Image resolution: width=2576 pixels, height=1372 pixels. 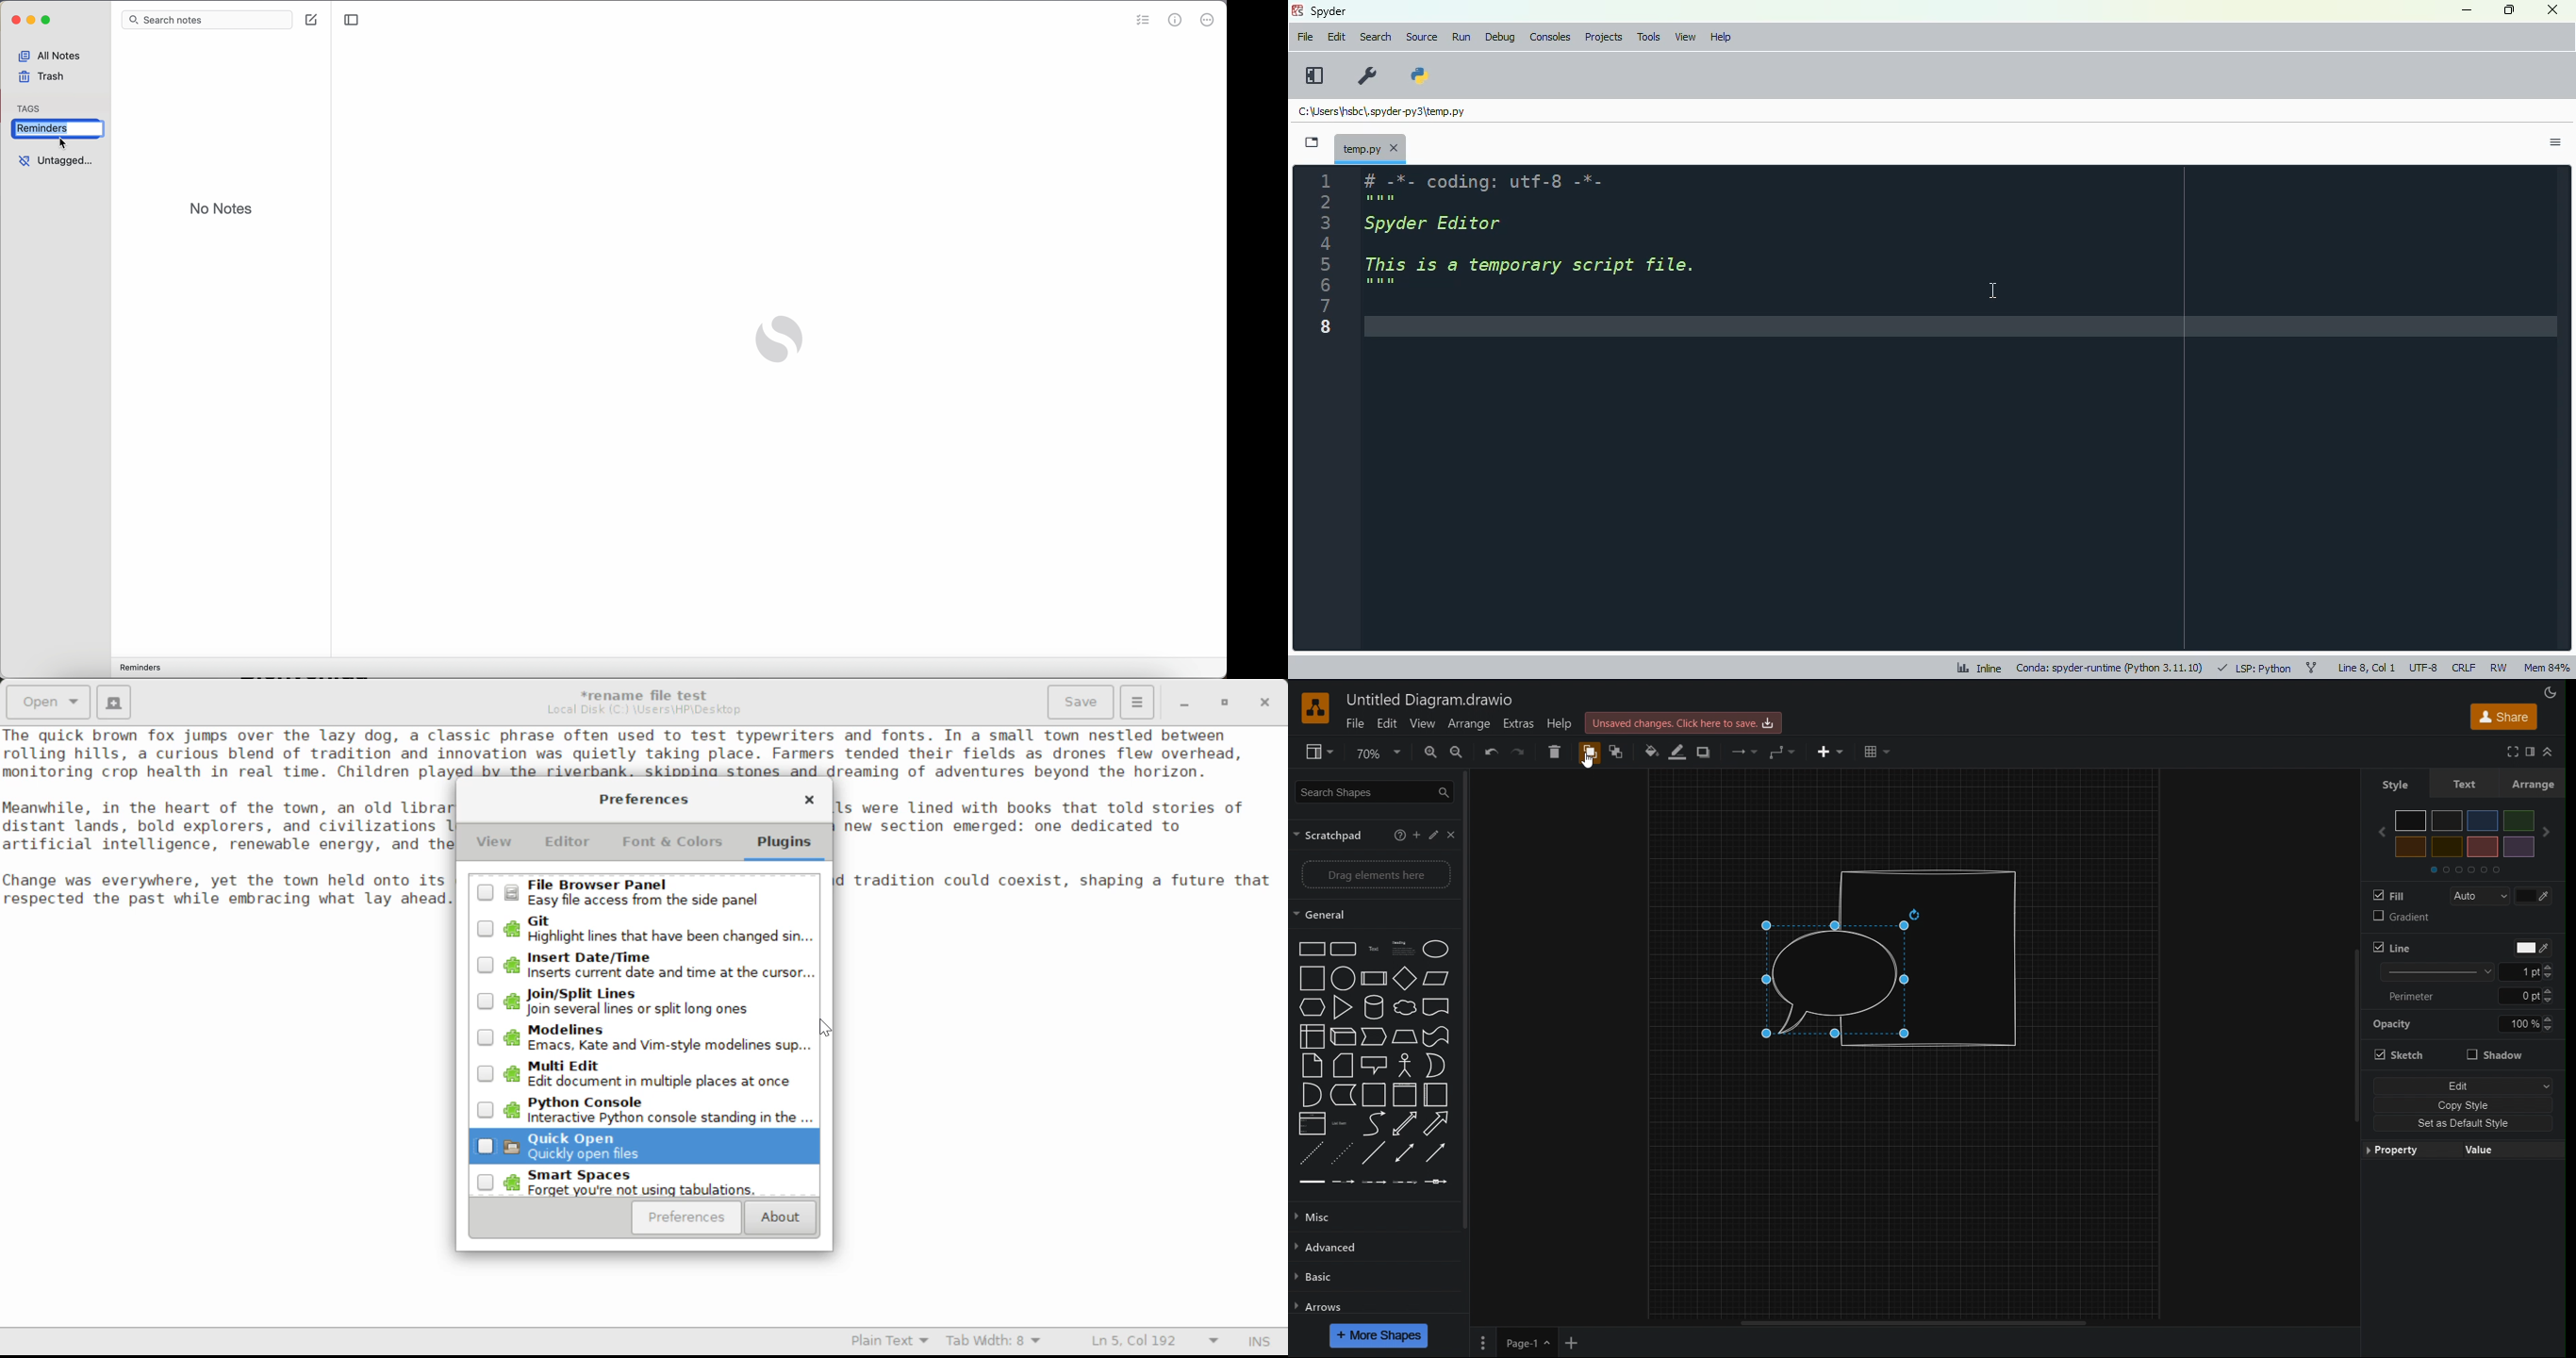 What do you see at coordinates (1314, 75) in the screenshot?
I see `maximize current pane` at bounding box center [1314, 75].